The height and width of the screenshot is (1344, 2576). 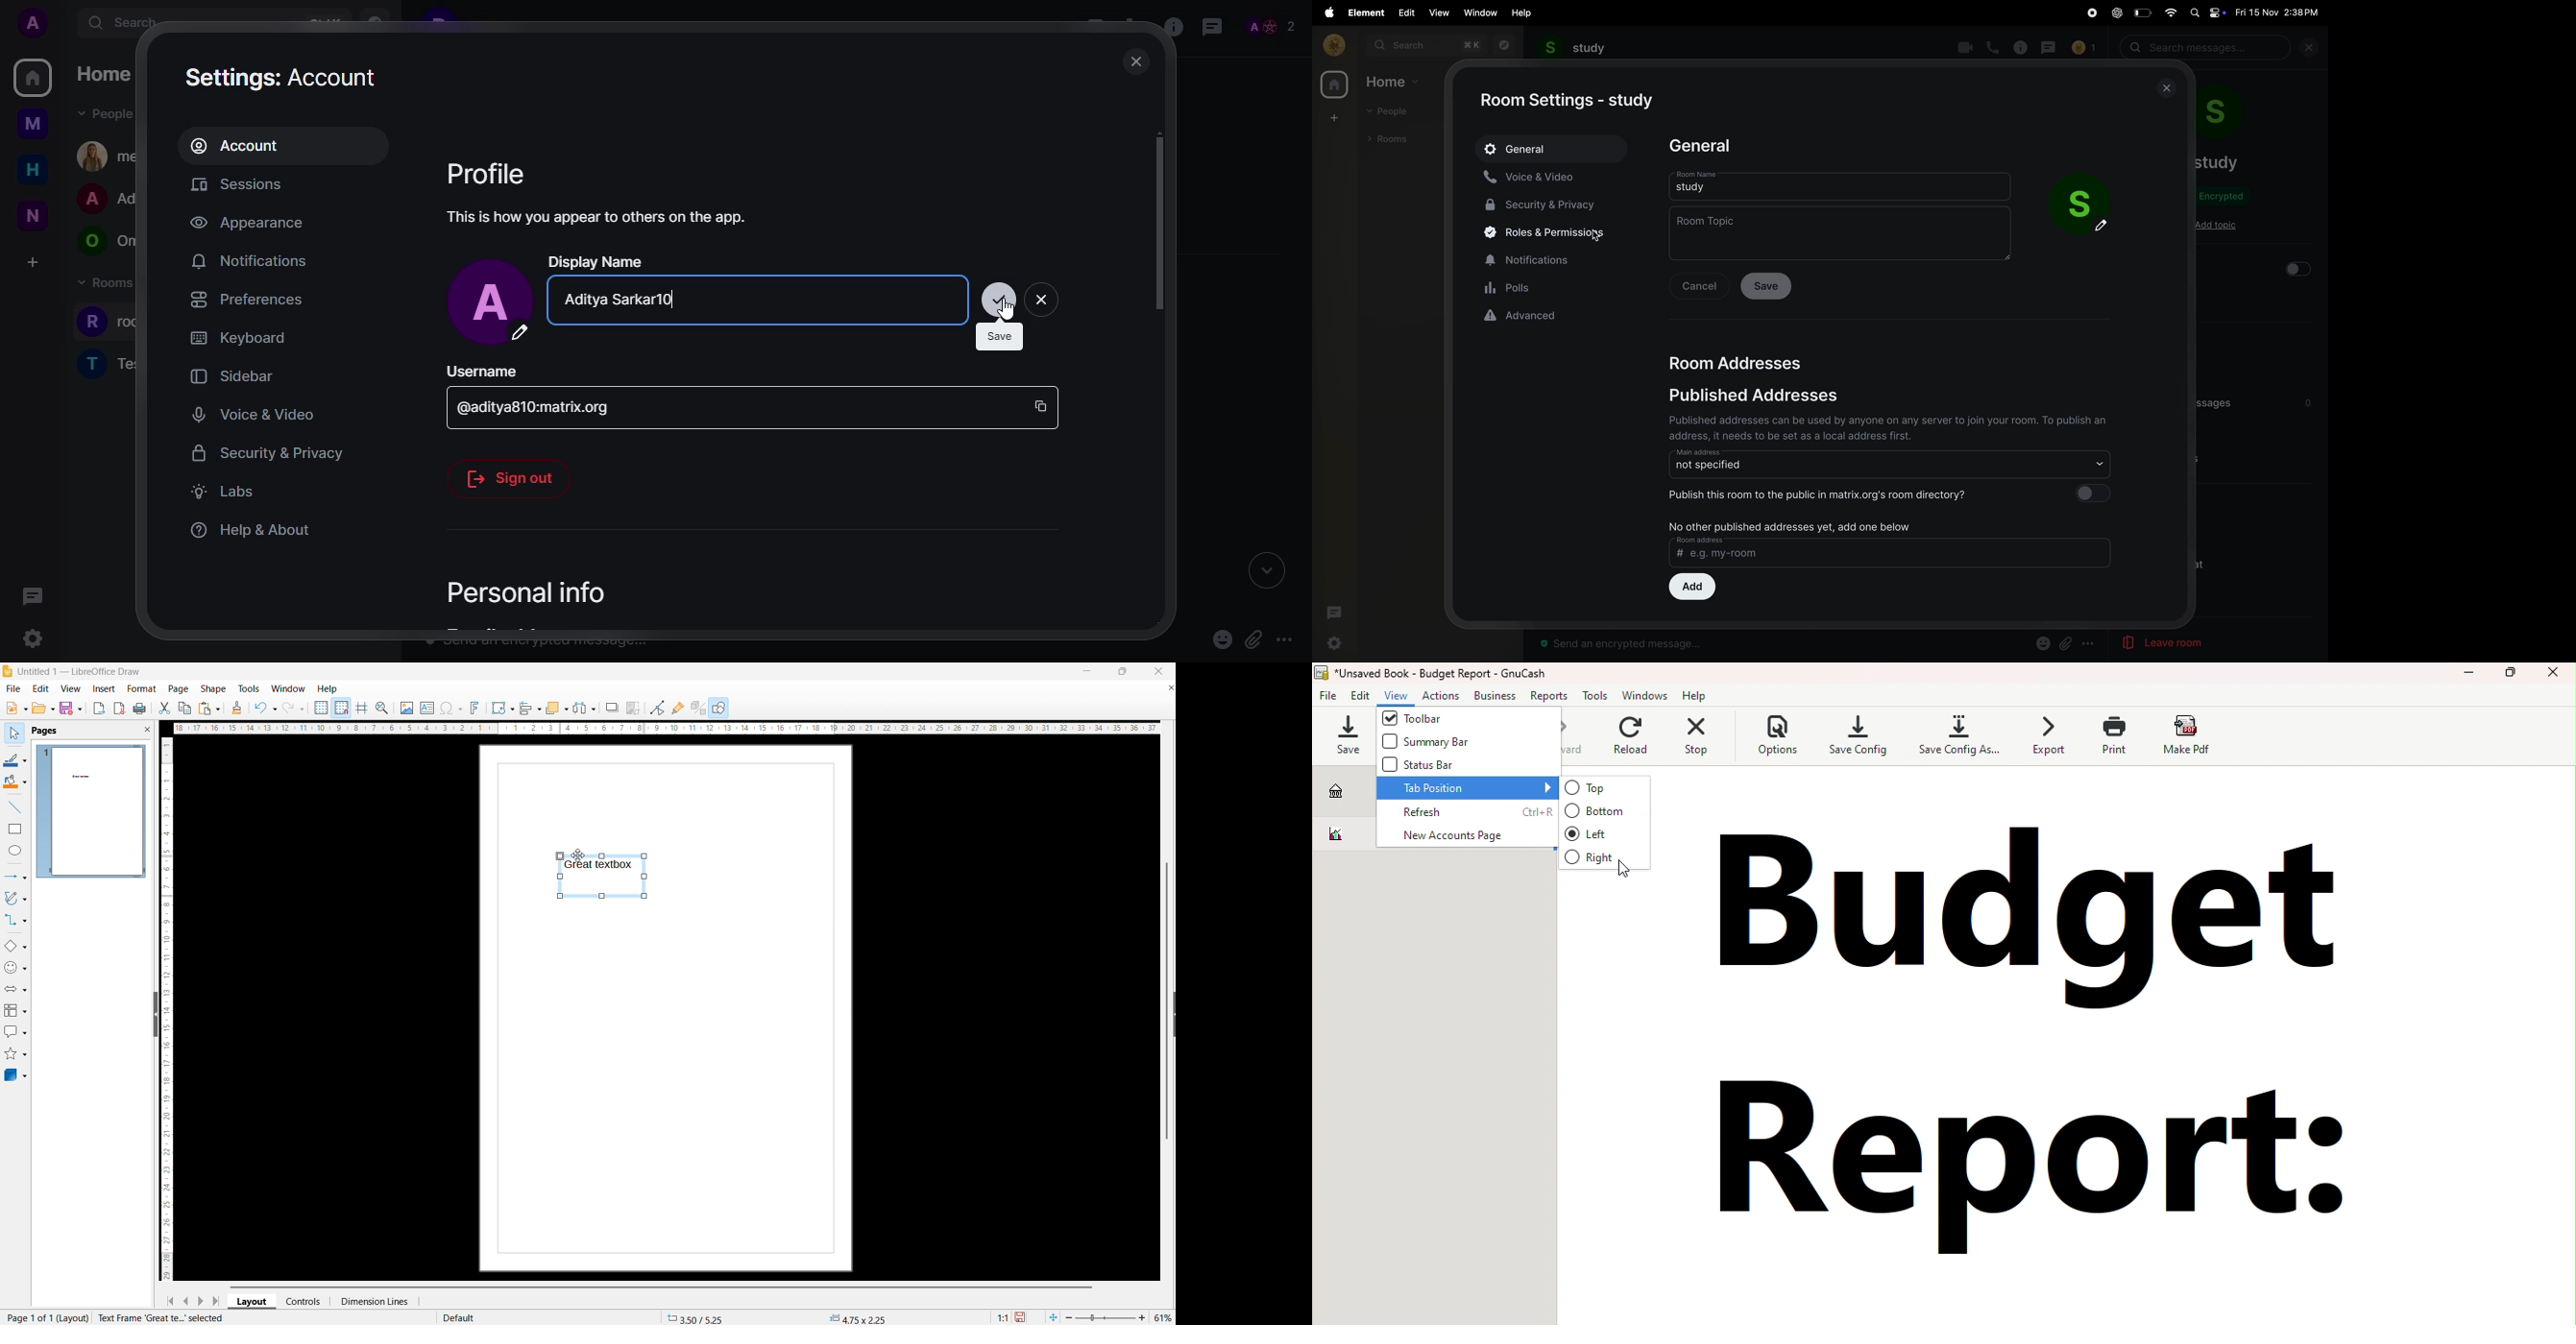 I want to click on Left, so click(x=1606, y=830).